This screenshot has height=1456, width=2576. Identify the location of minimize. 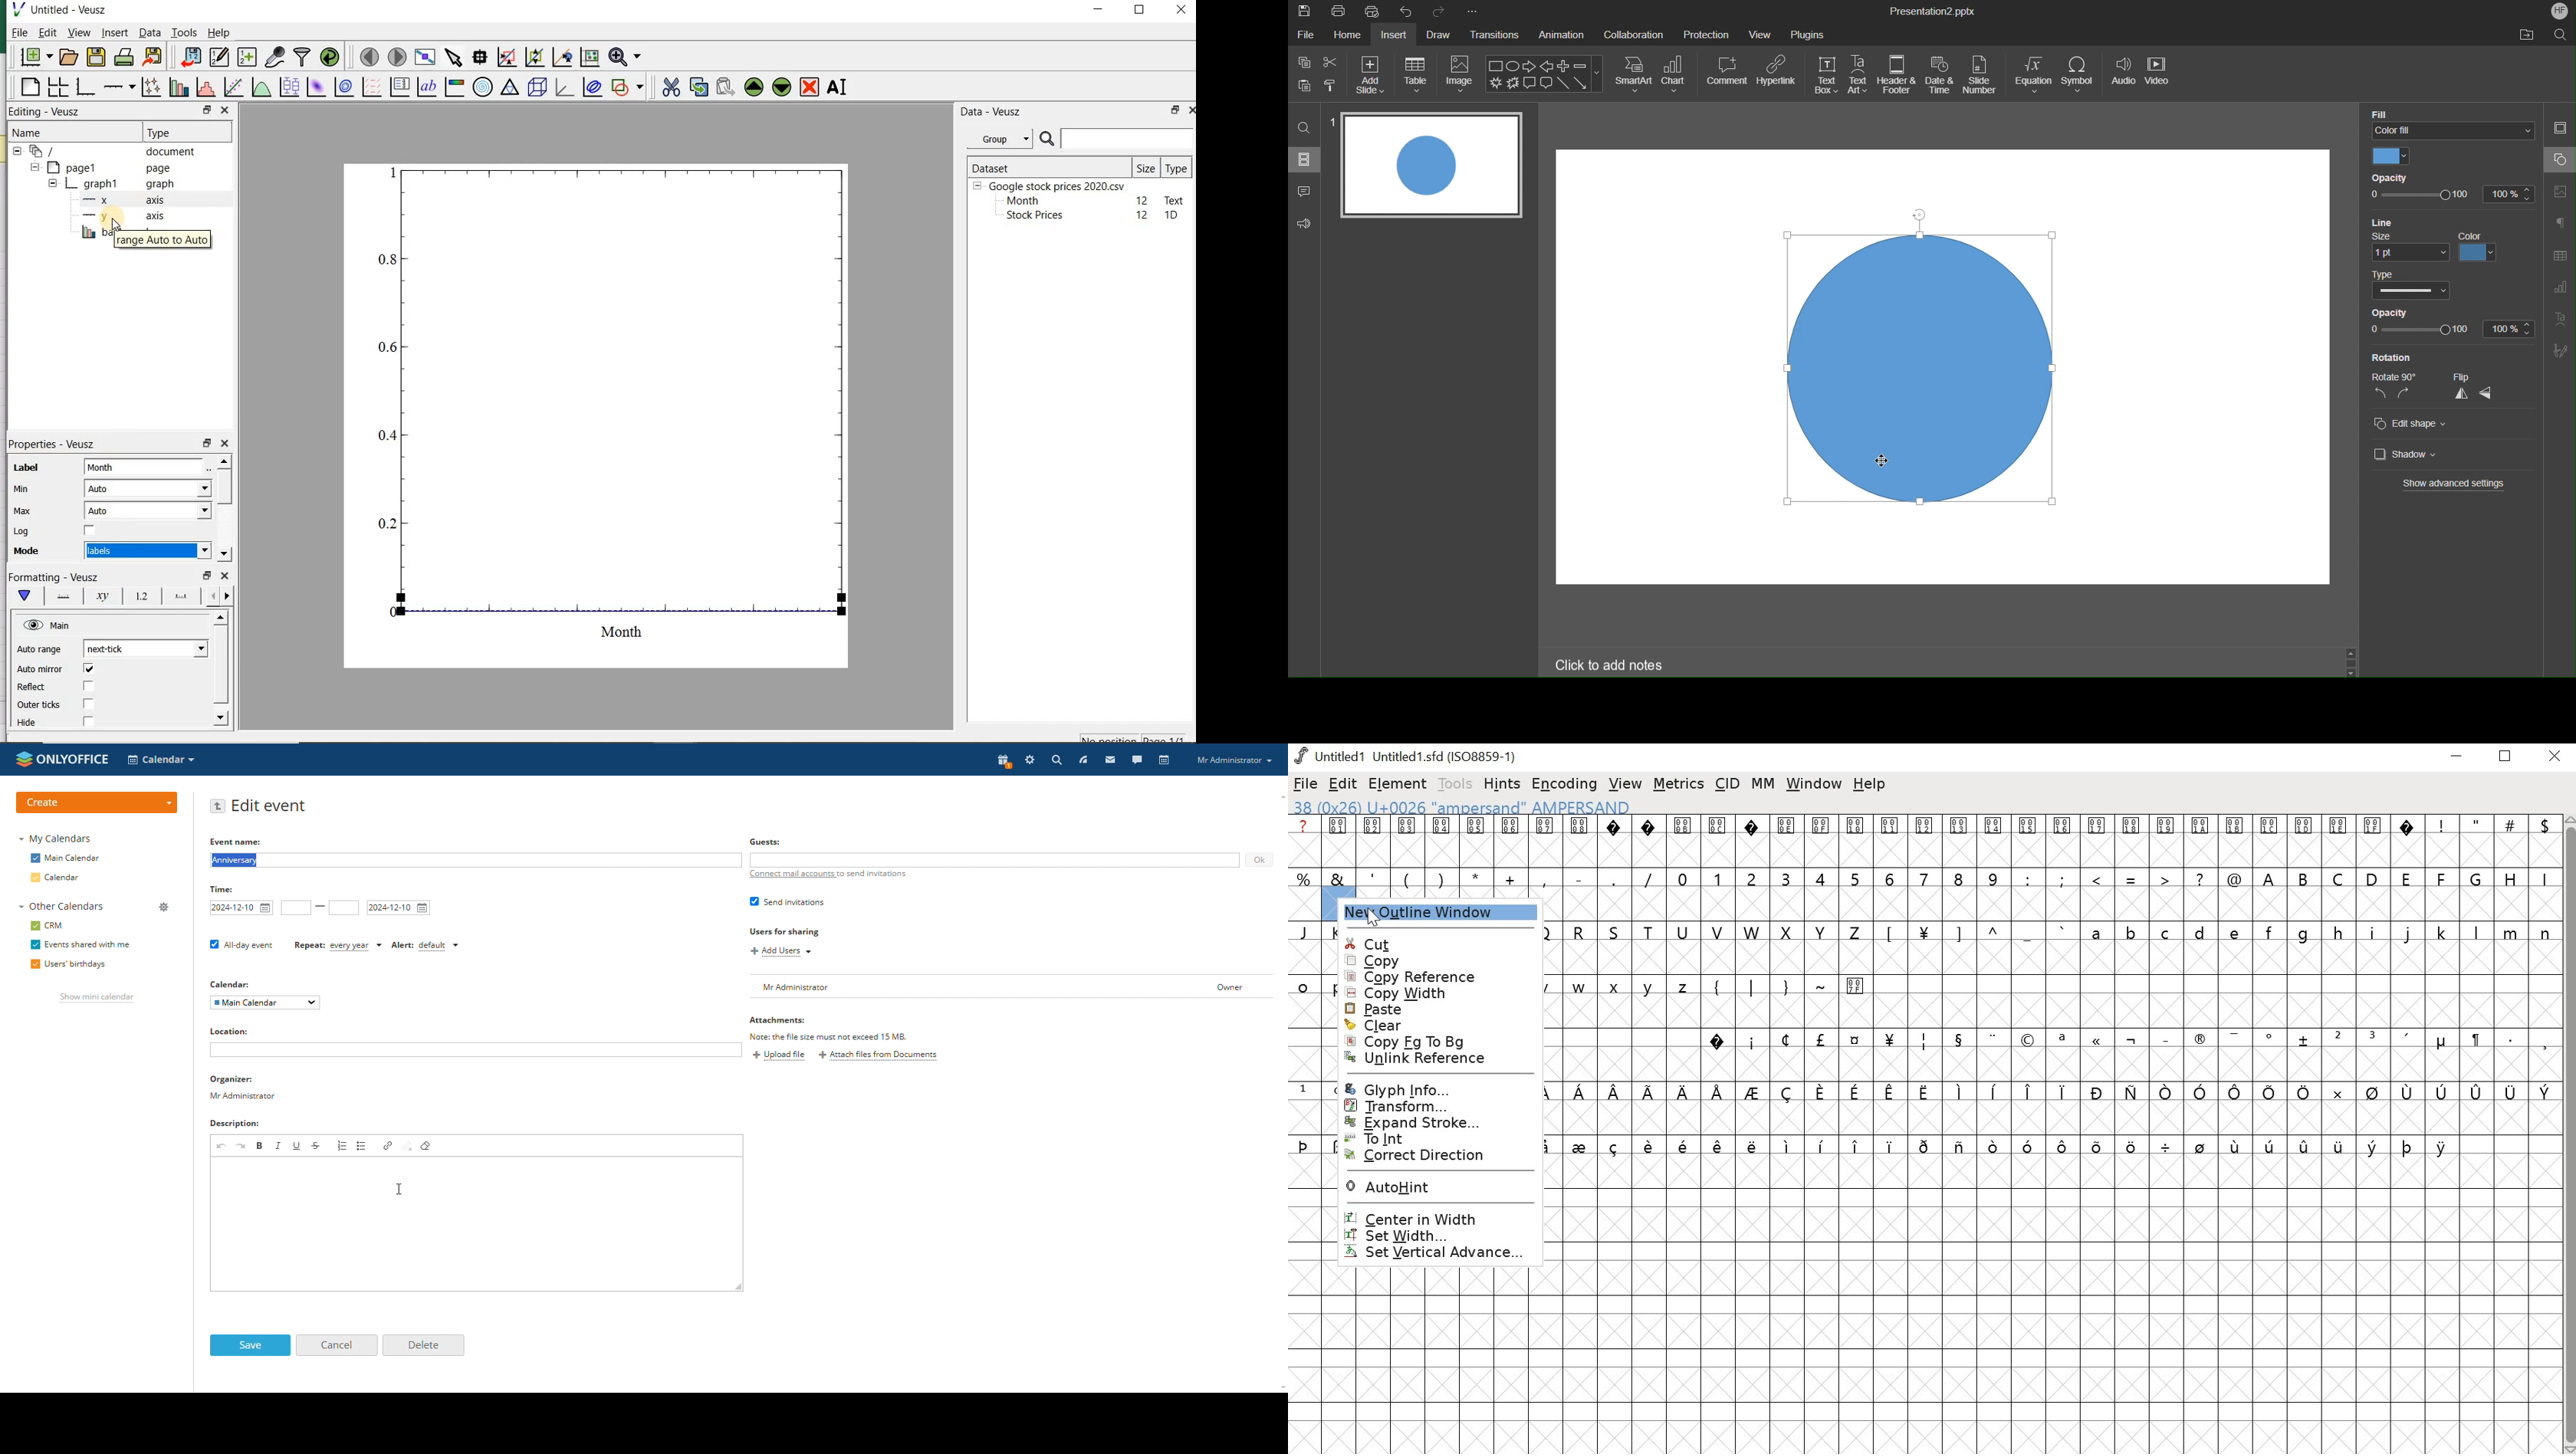
(2457, 758).